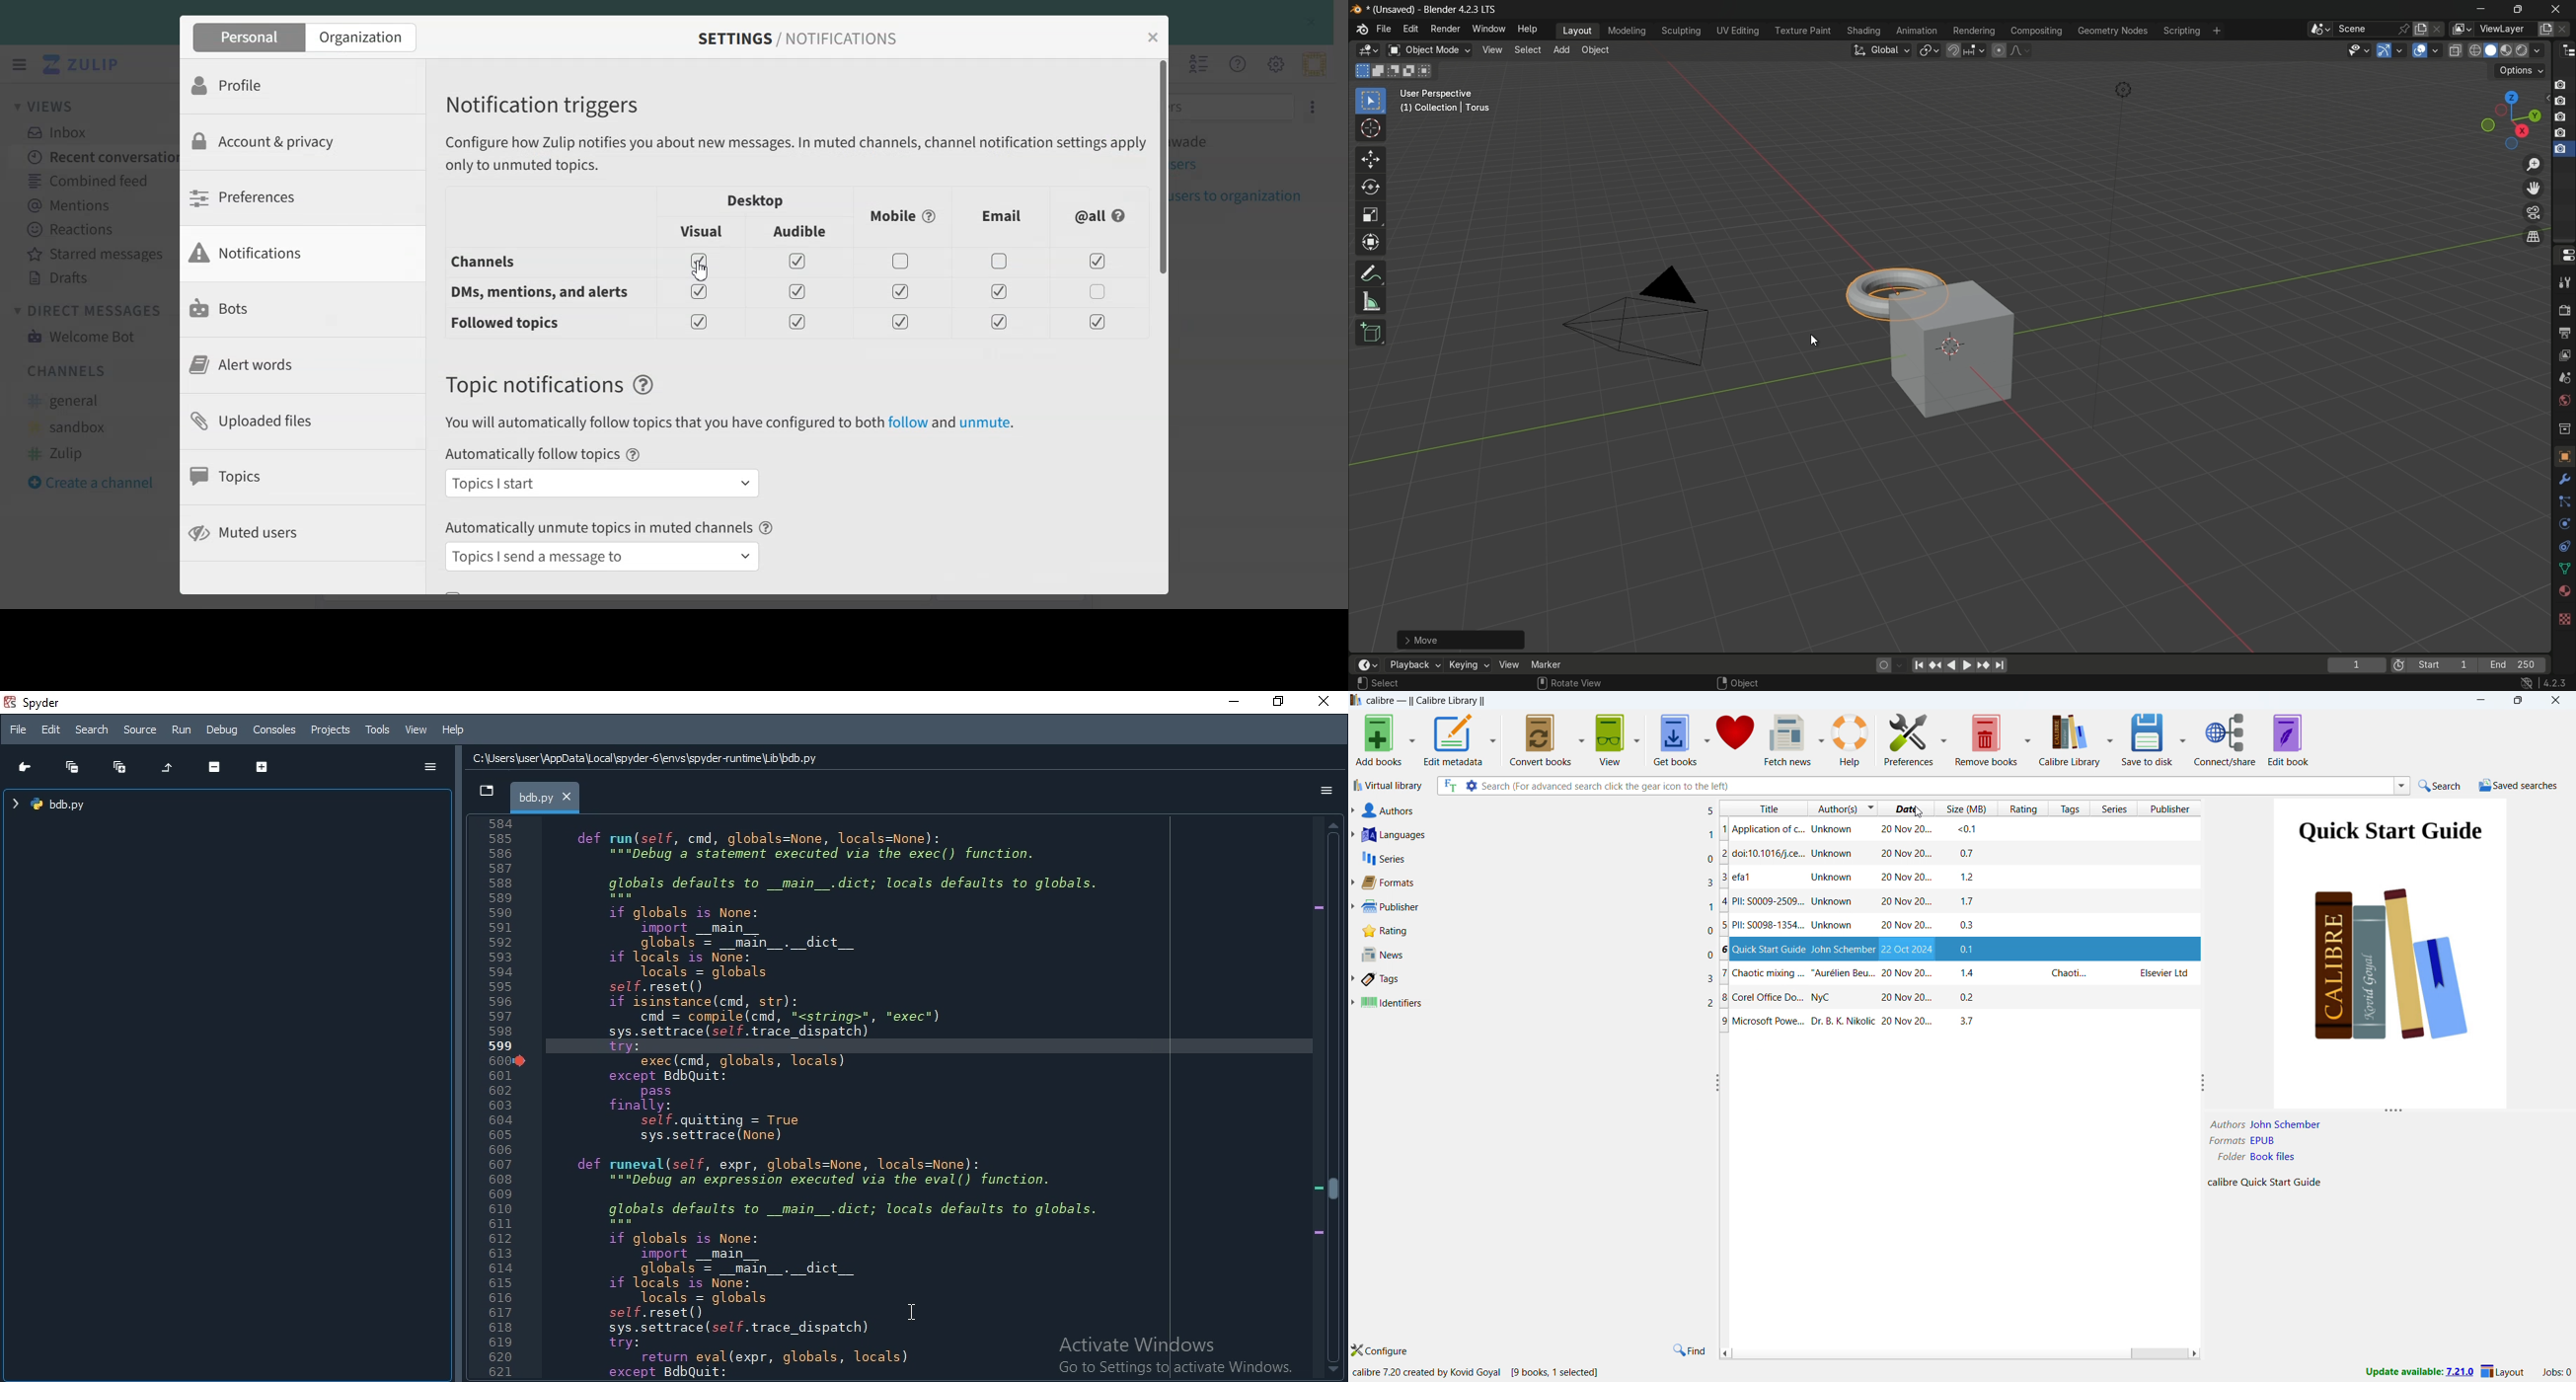  Describe the element at coordinates (2517, 701) in the screenshot. I see `maximize` at that location.